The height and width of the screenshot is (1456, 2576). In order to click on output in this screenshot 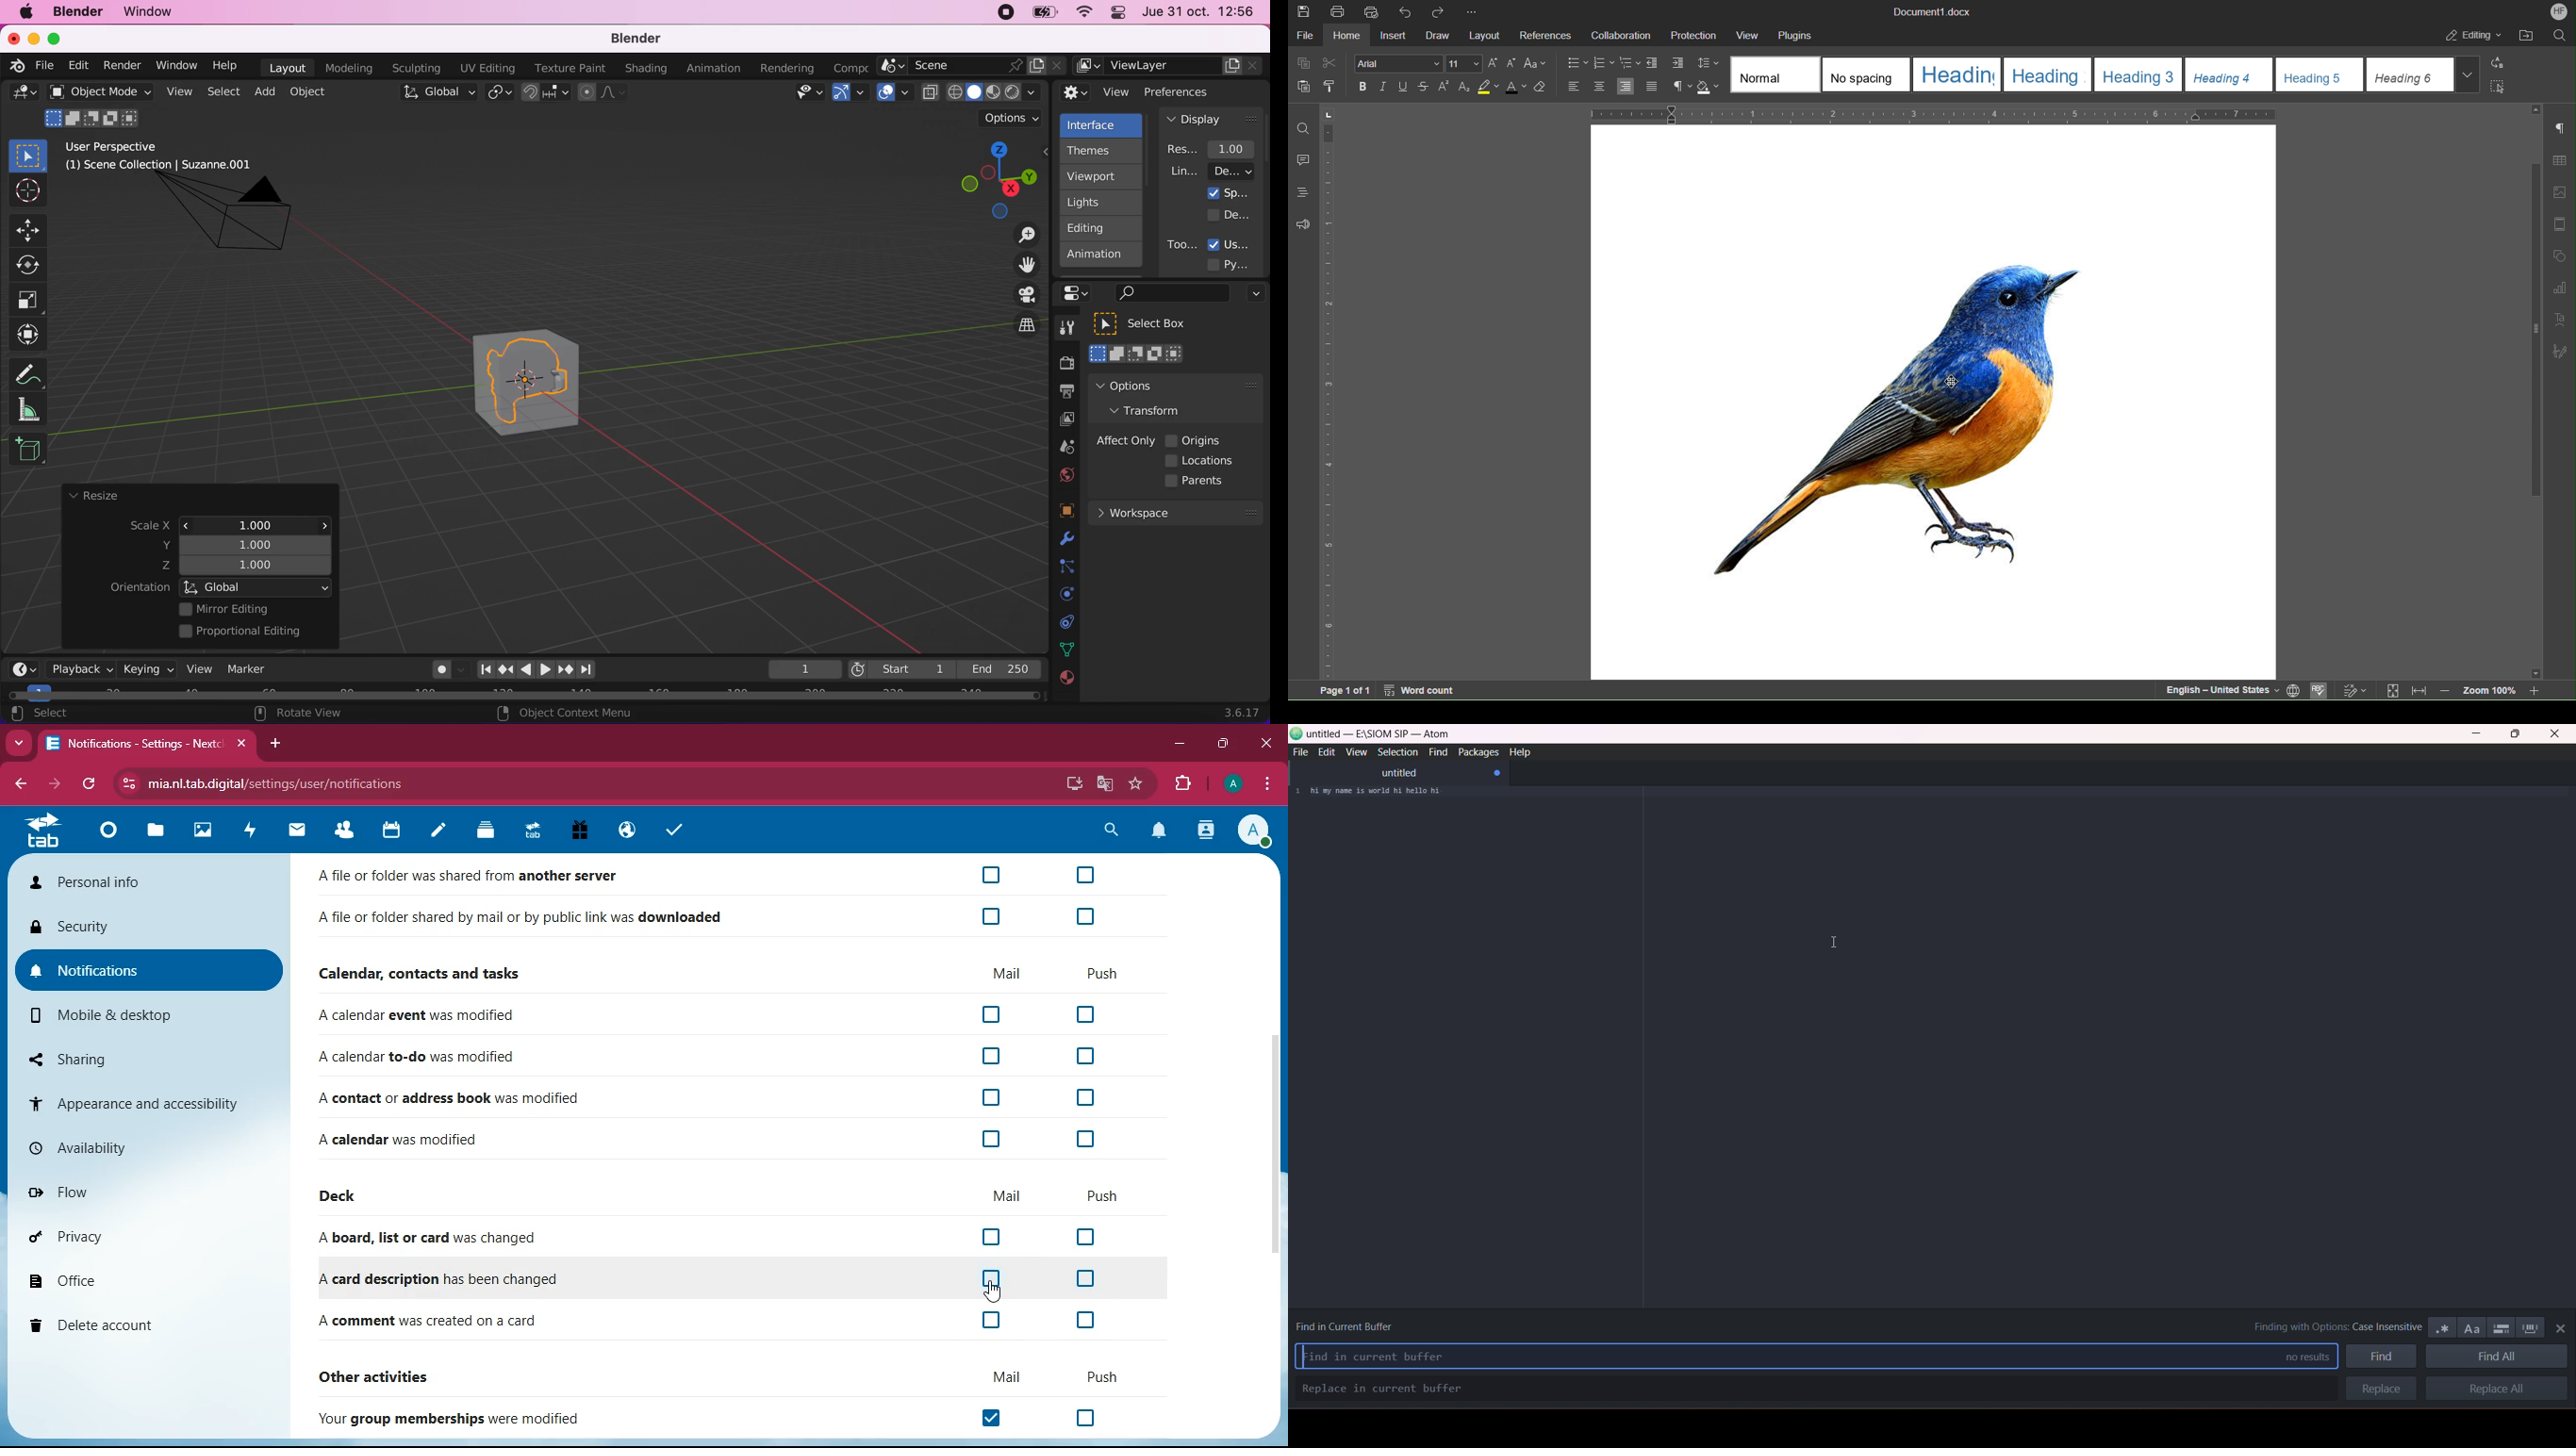, I will do `click(1061, 393)`.